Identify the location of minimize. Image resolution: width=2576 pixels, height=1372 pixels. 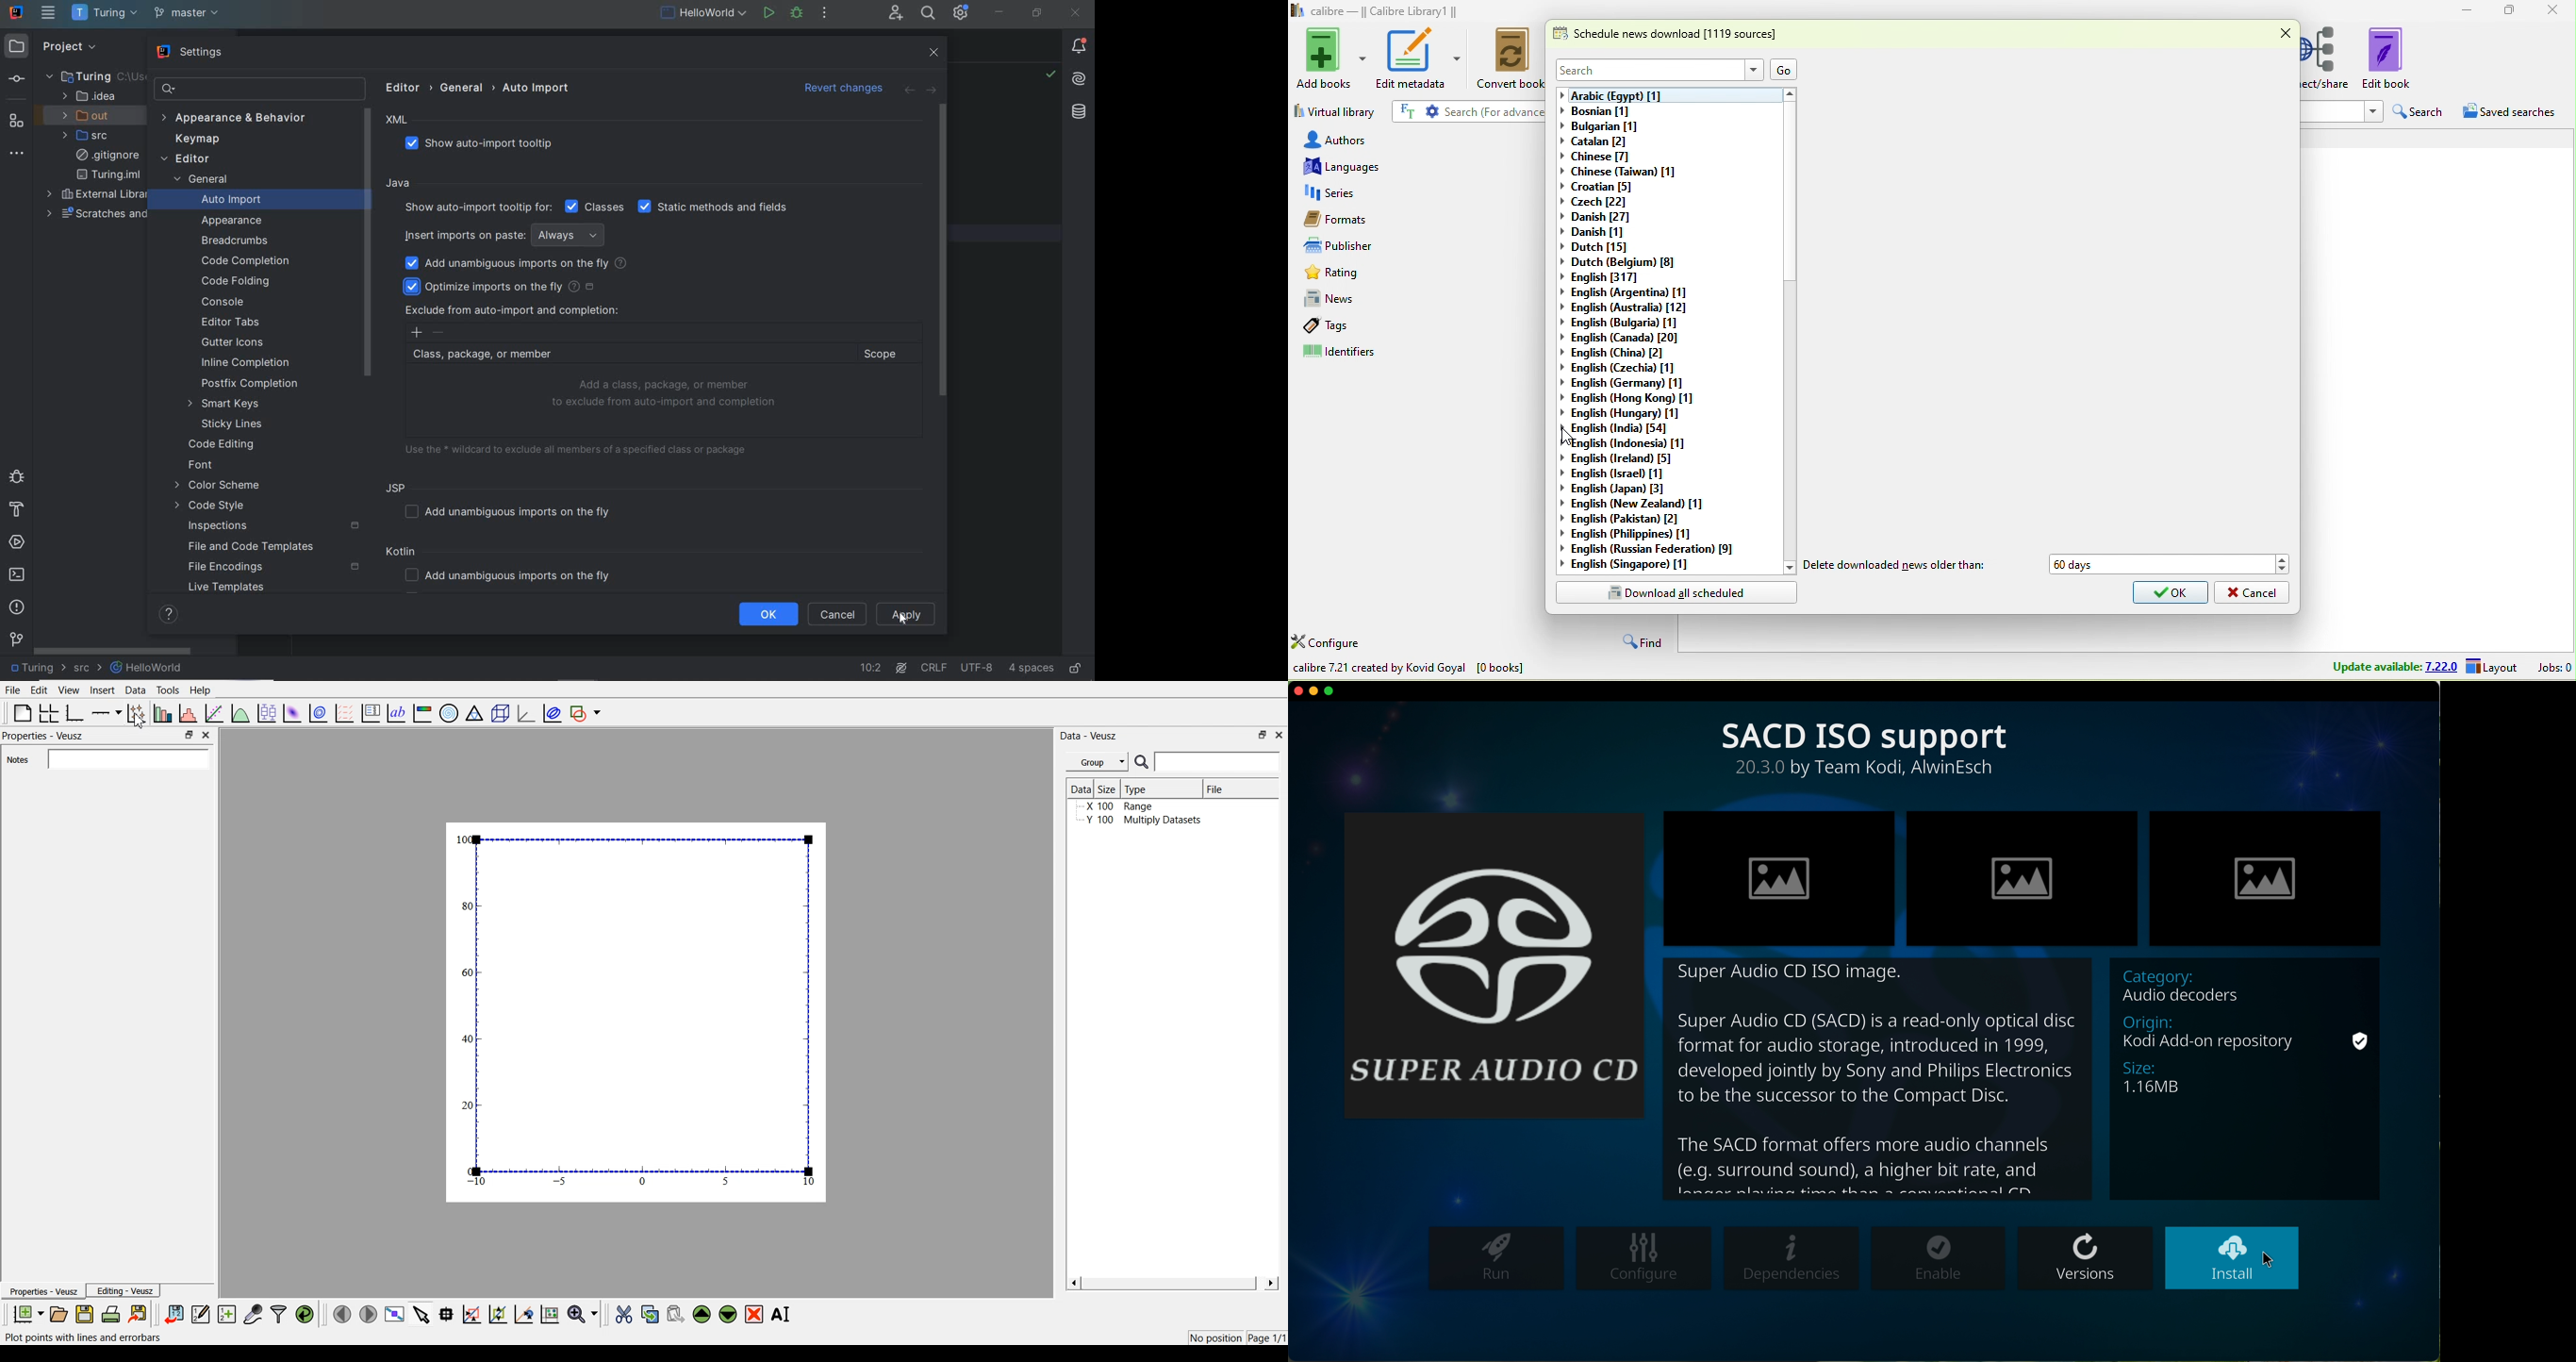
(1315, 691).